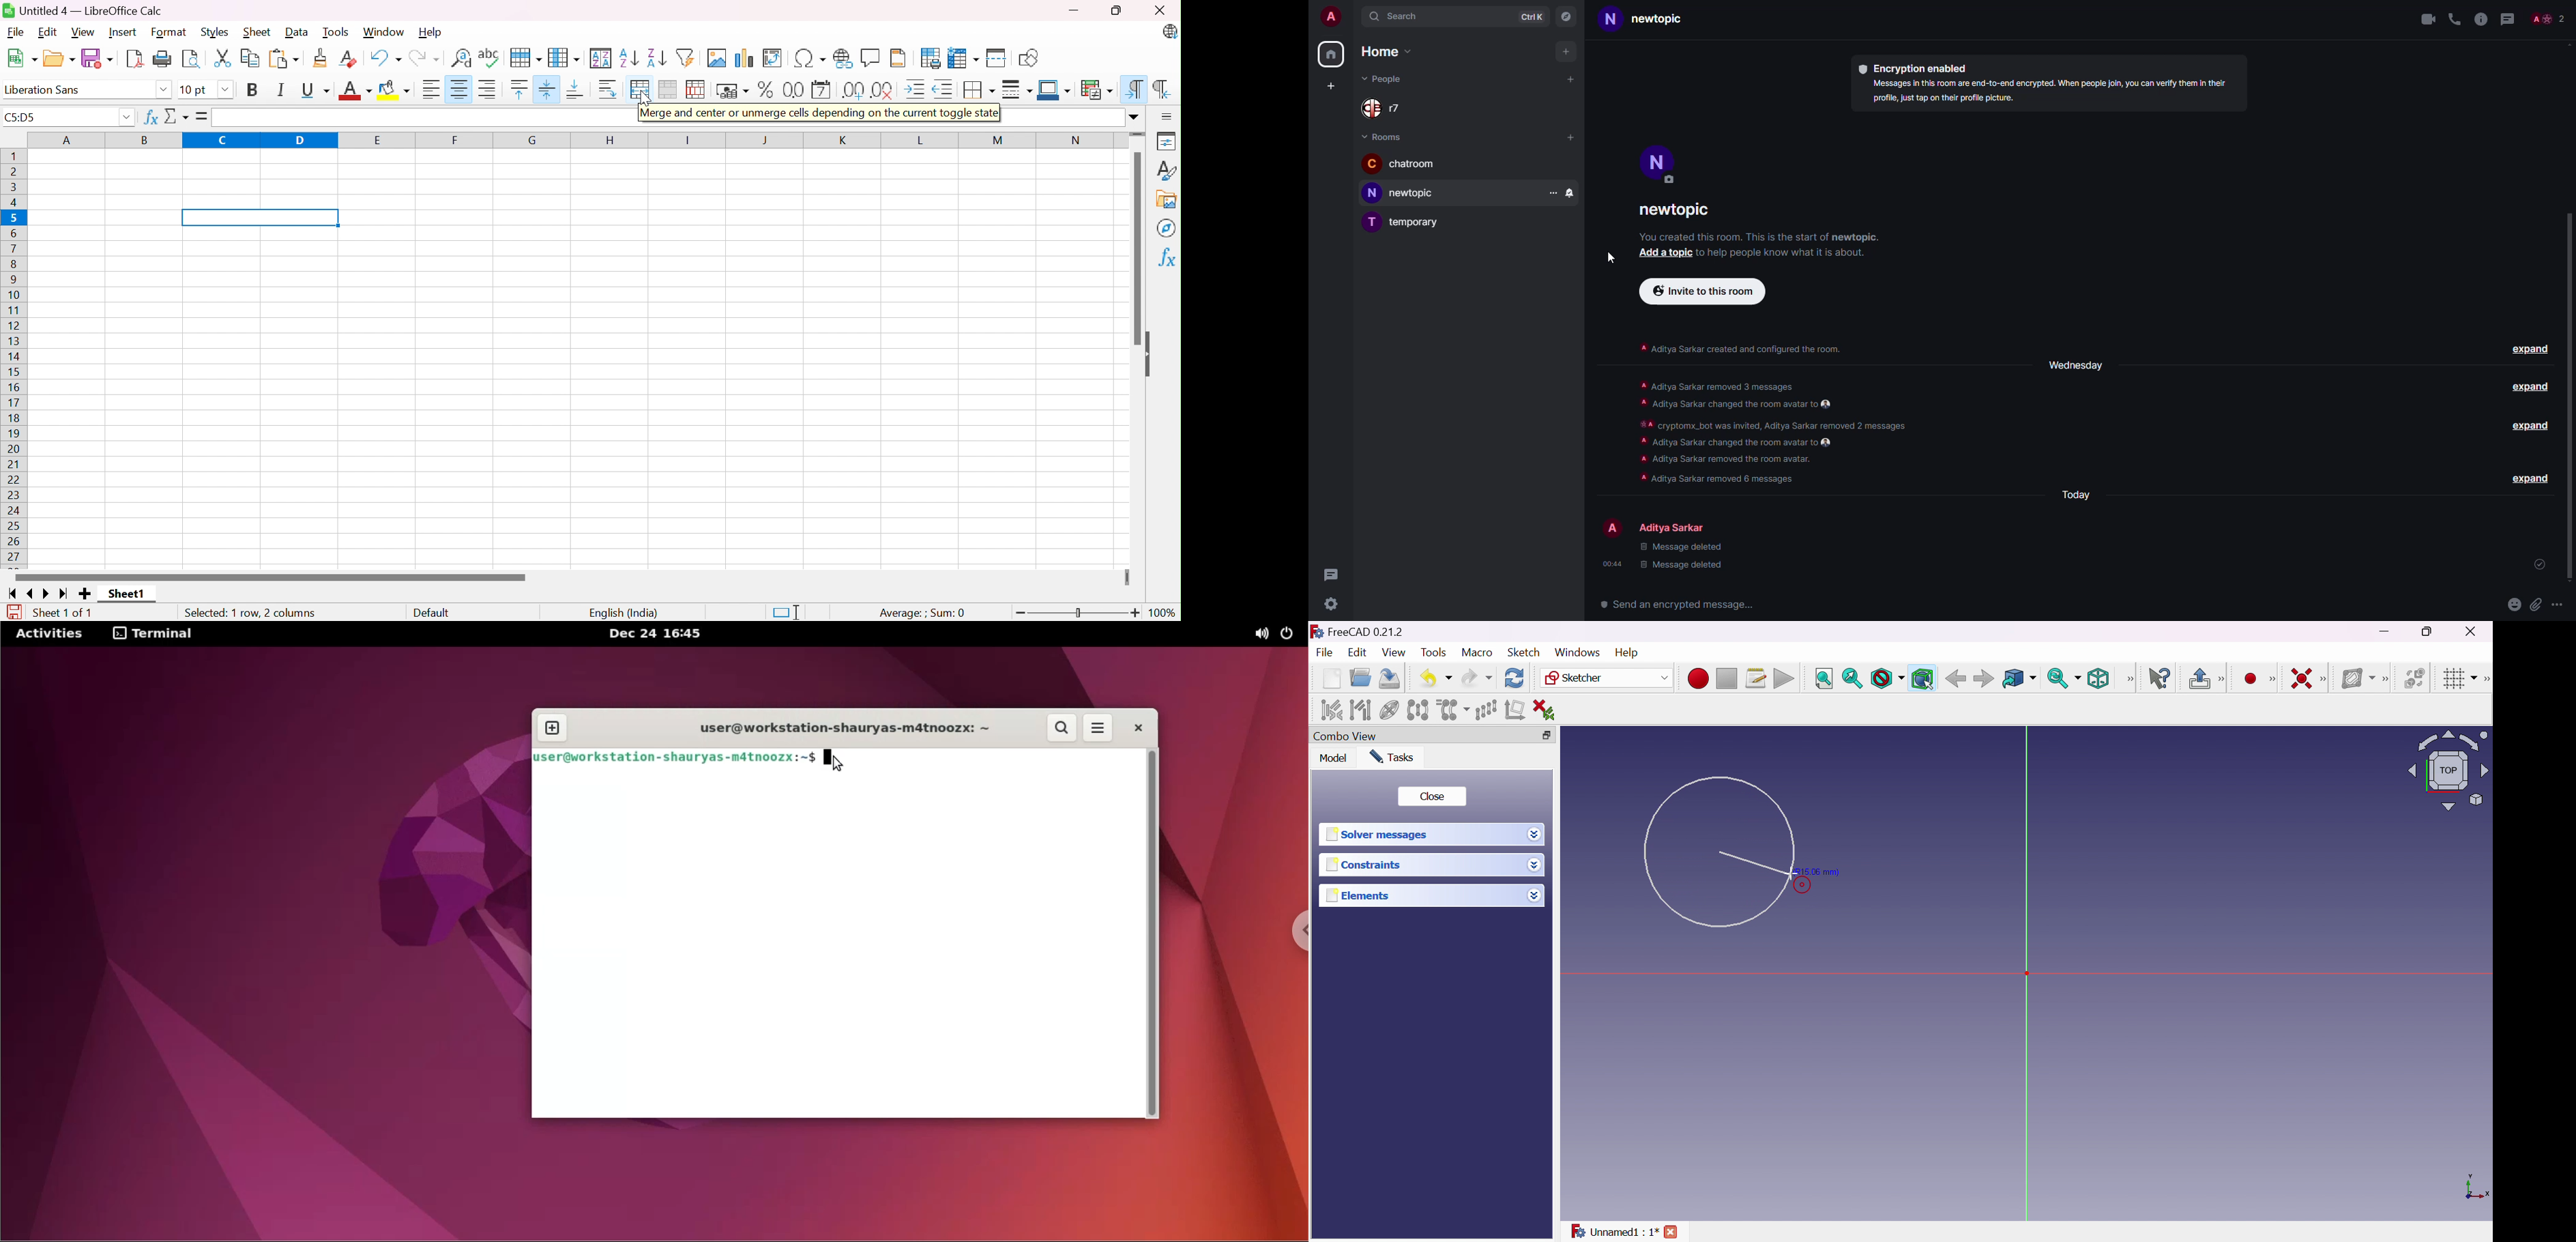 This screenshot has height=1260, width=2576. What do you see at coordinates (98, 58) in the screenshot?
I see `Save` at bounding box center [98, 58].